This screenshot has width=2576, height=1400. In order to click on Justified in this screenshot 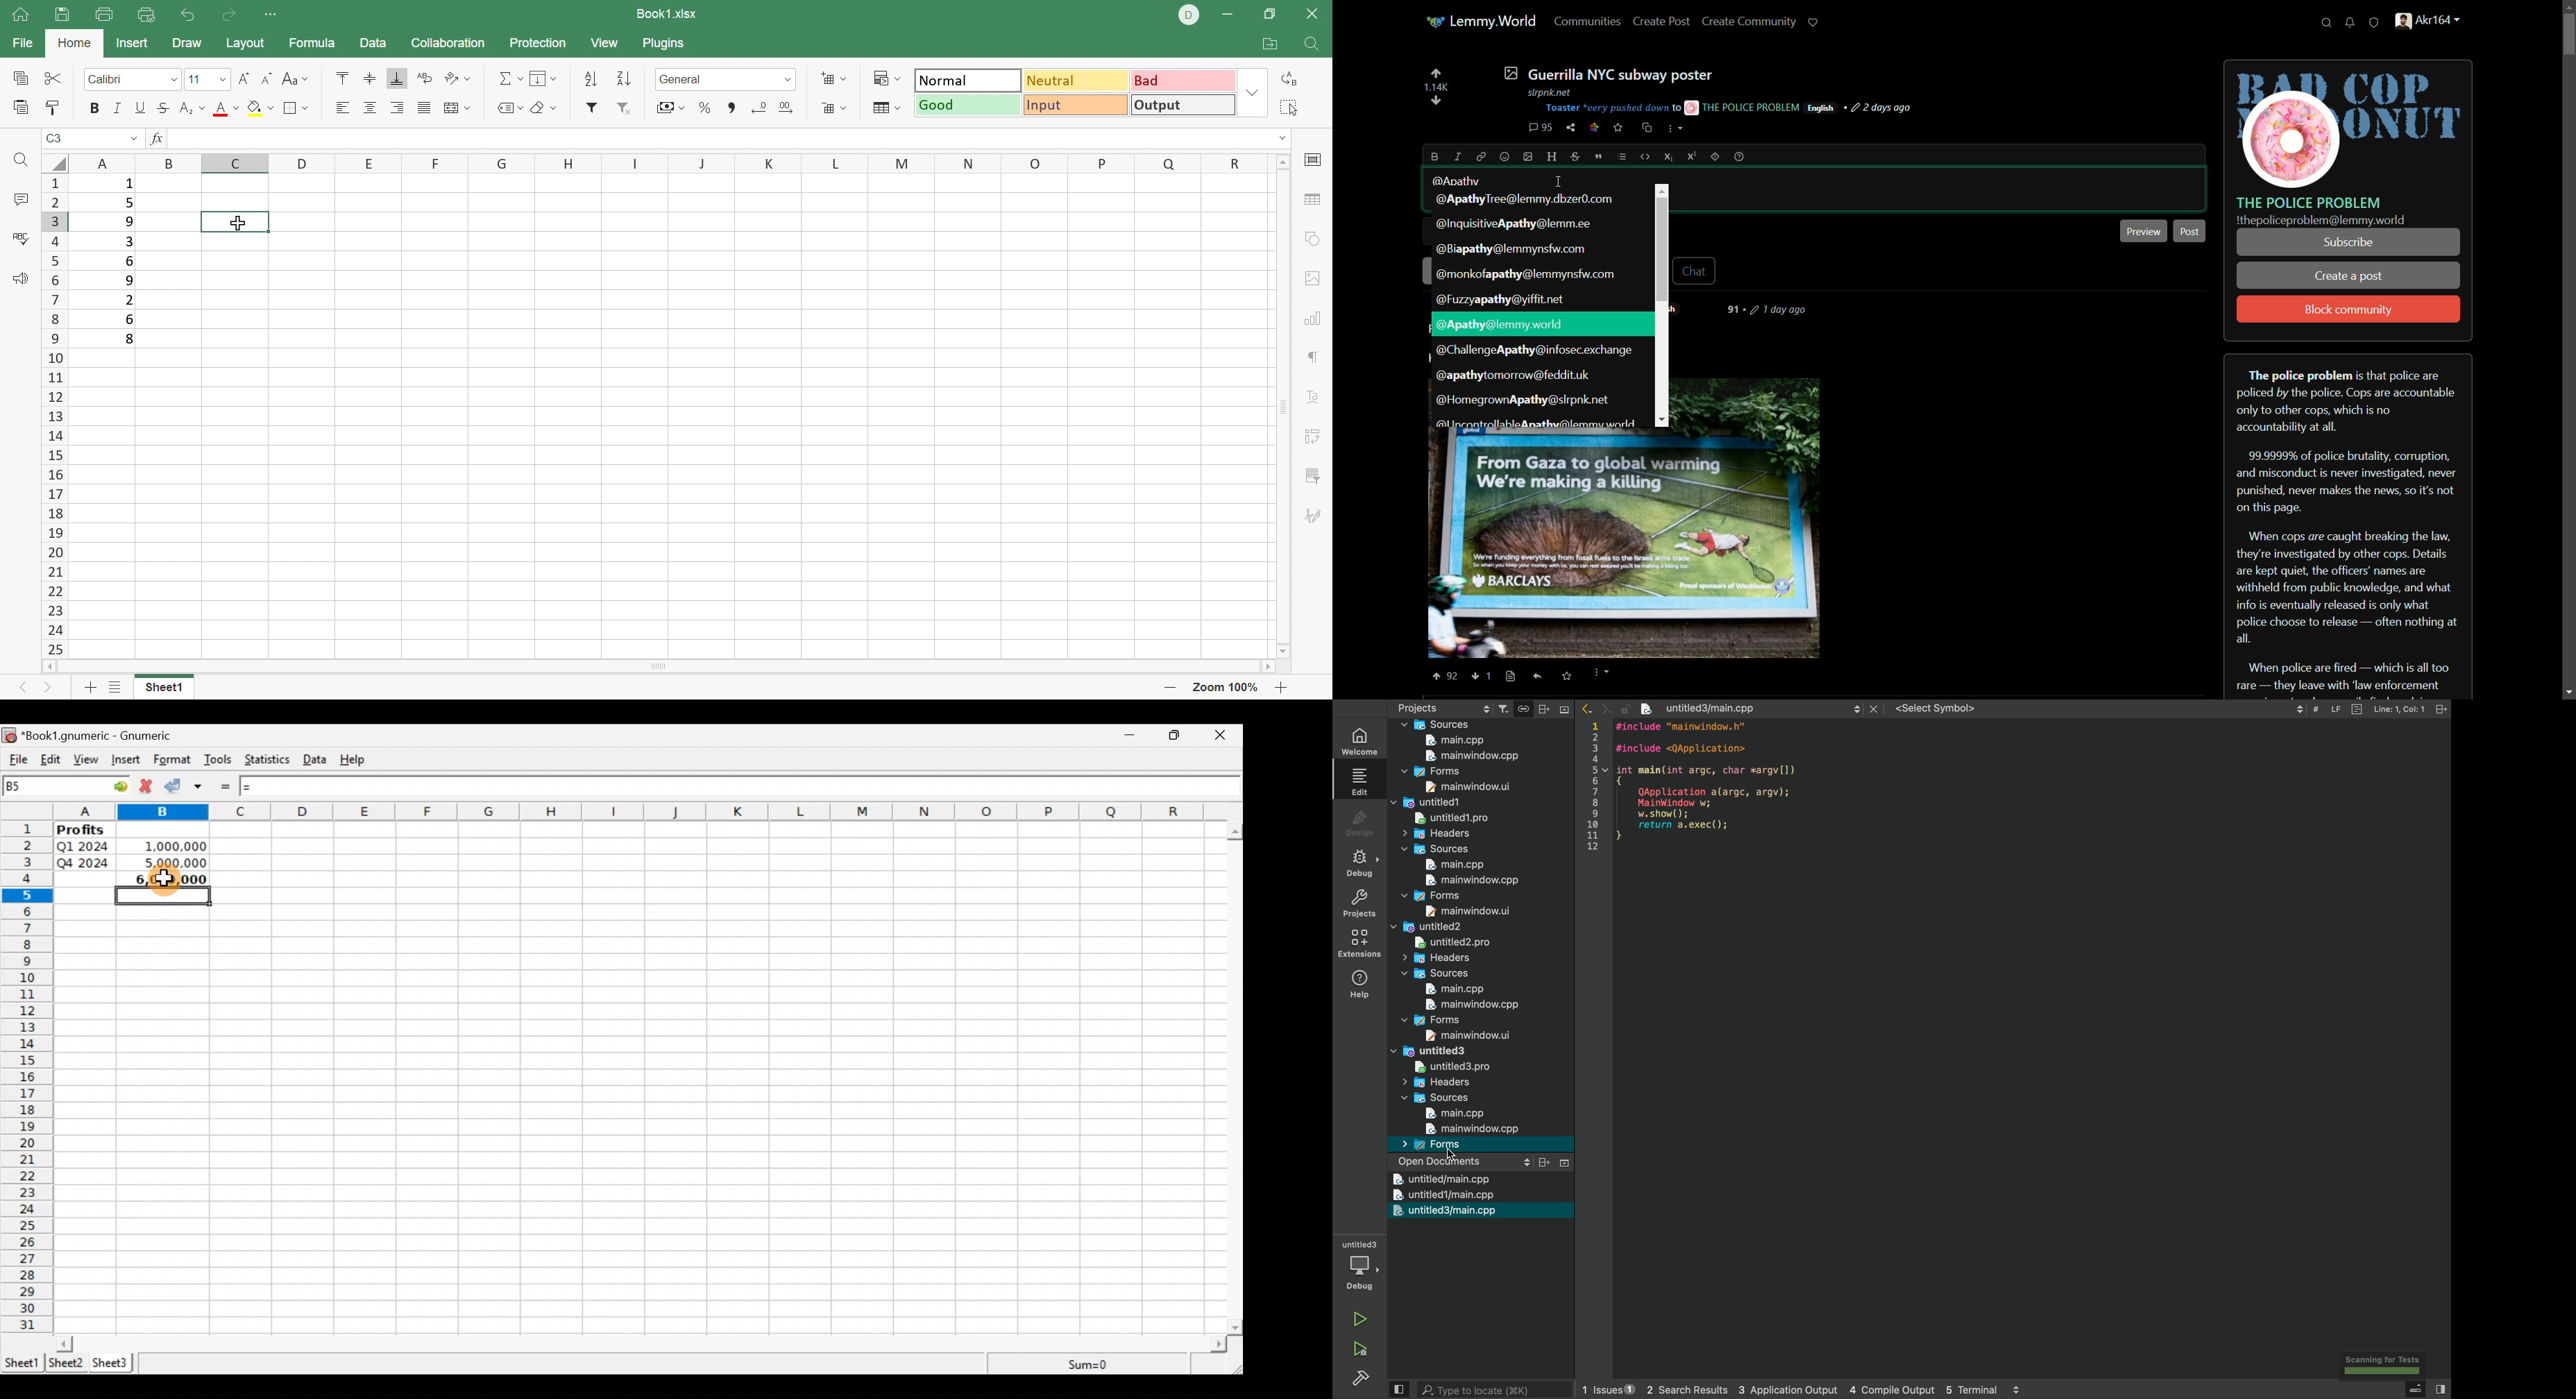, I will do `click(424, 108)`.